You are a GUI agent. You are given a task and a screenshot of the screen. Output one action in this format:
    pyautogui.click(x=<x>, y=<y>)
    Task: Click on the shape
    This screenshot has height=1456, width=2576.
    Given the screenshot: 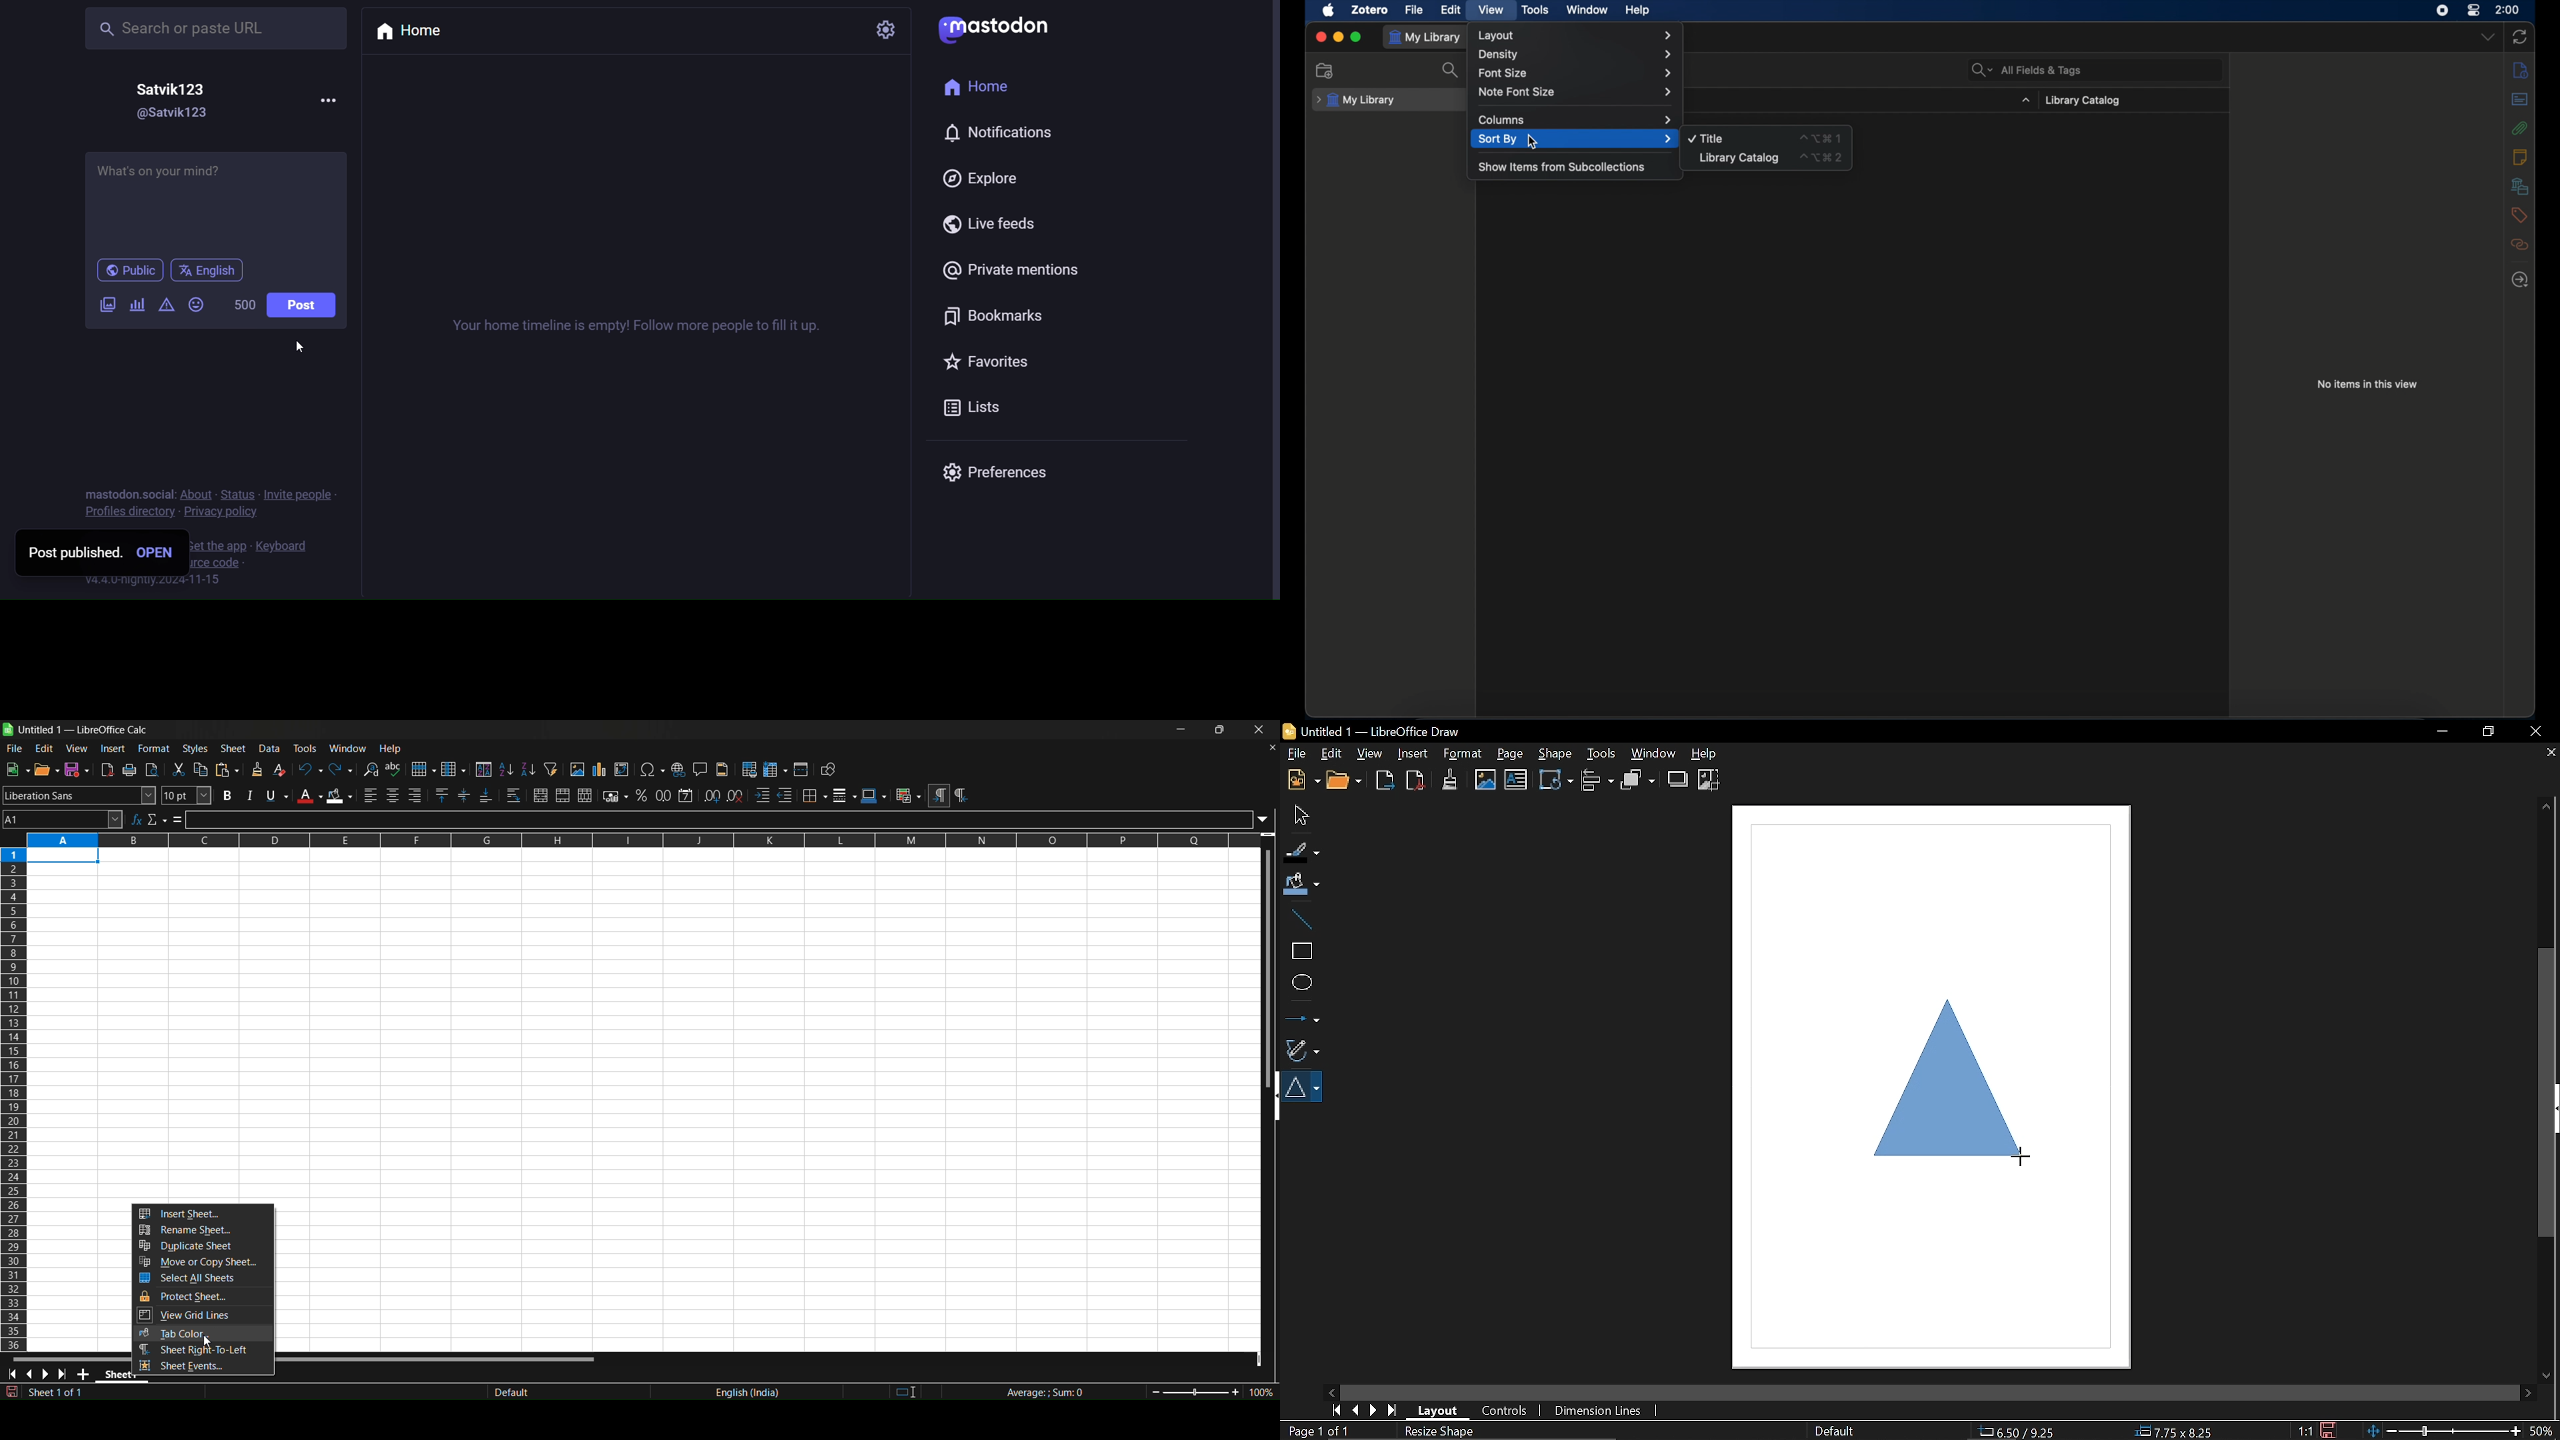 What is the action you would take?
    pyautogui.click(x=1554, y=753)
    